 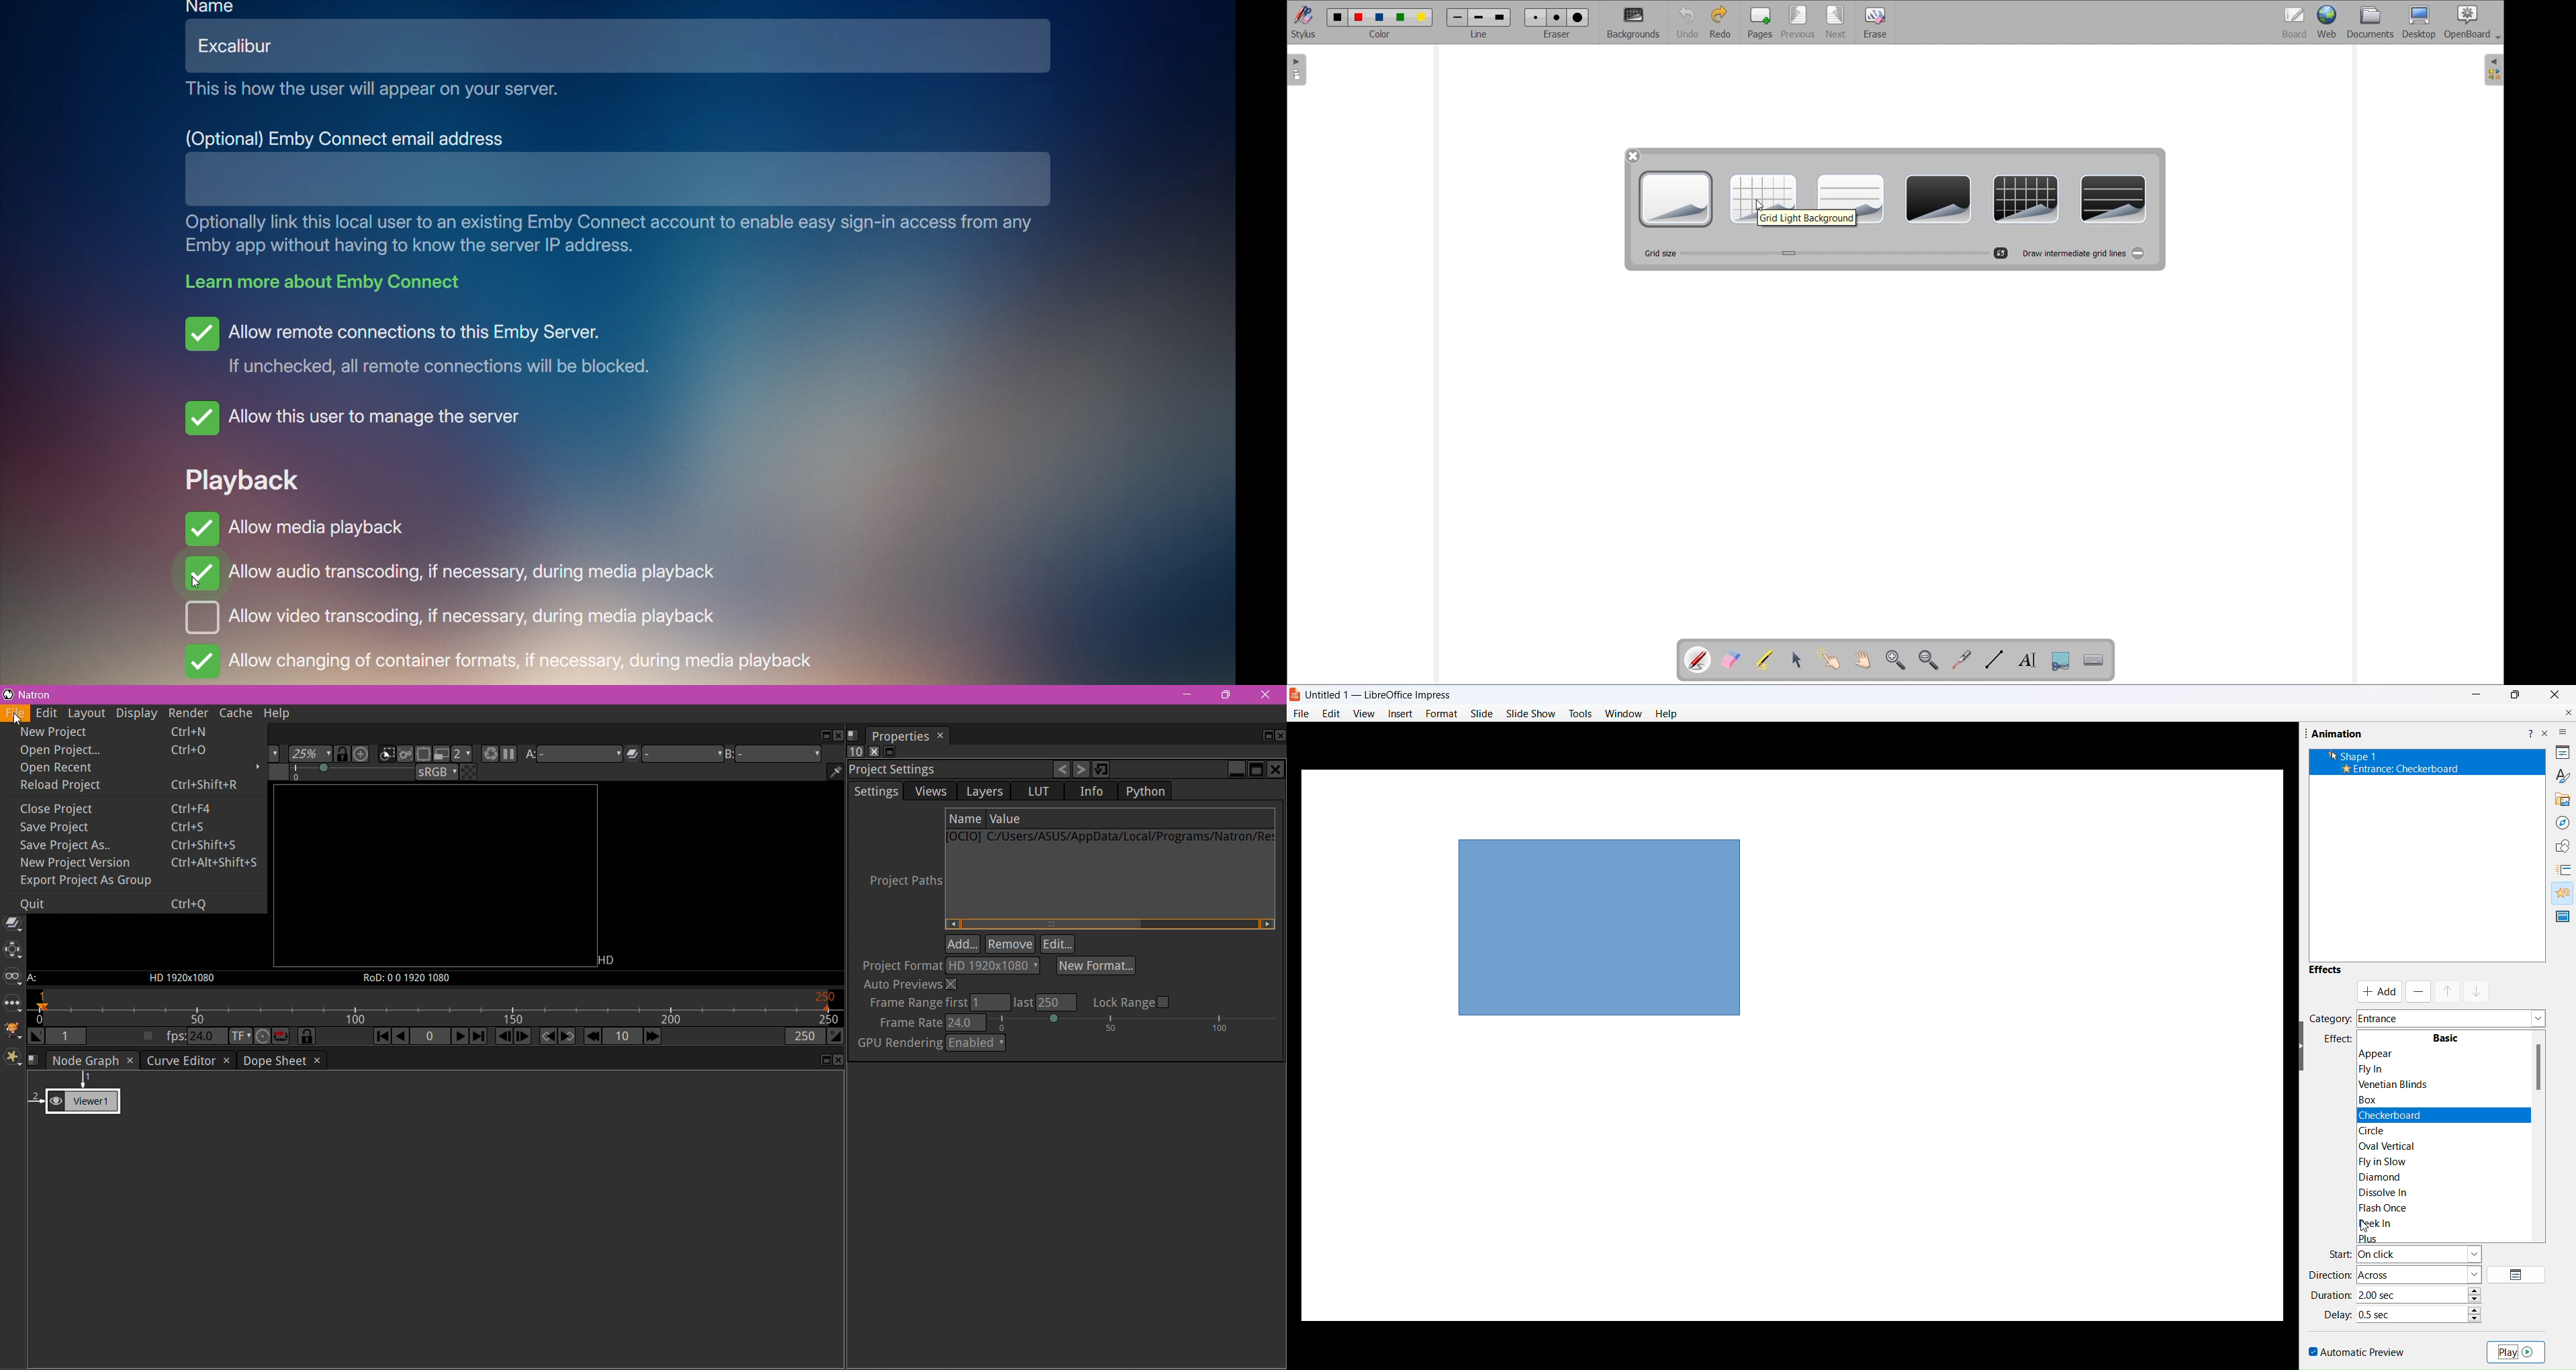 What do you see at coordinates (1760, 22) in the screenshot?
I see `Add page` at bounding box center [1760, 22].